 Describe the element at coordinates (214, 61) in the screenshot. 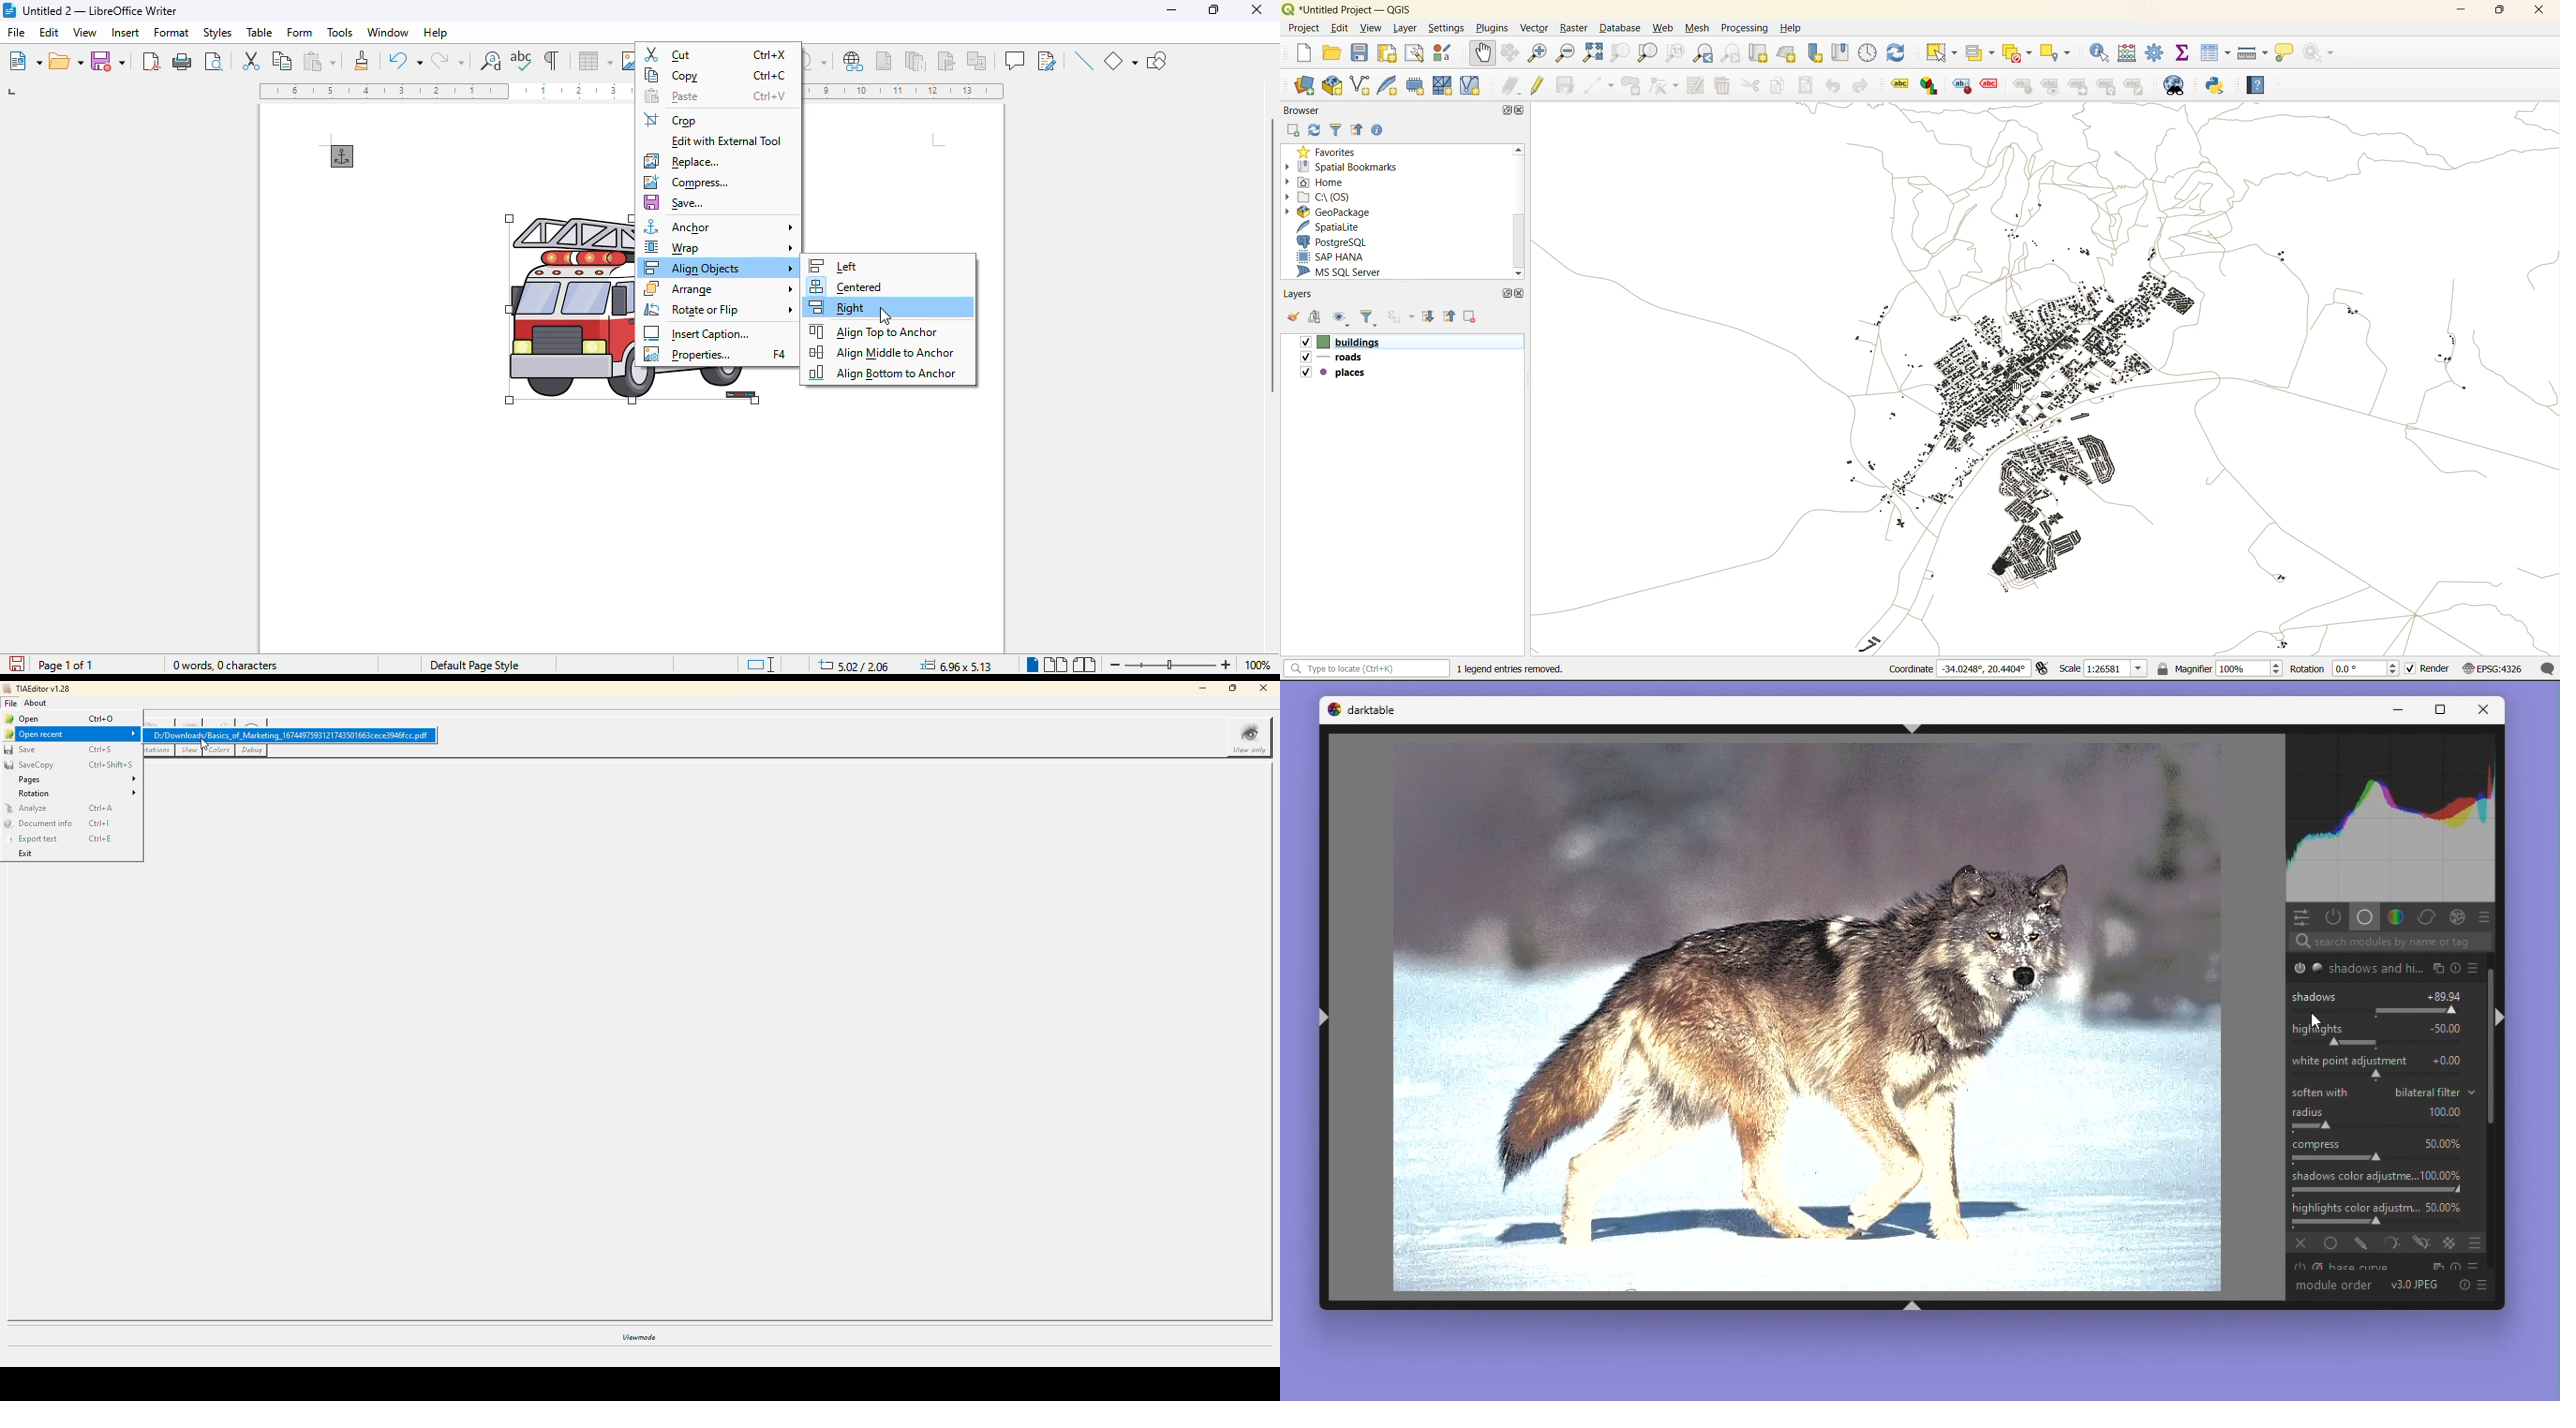

I see `toggle print preview` at that location.